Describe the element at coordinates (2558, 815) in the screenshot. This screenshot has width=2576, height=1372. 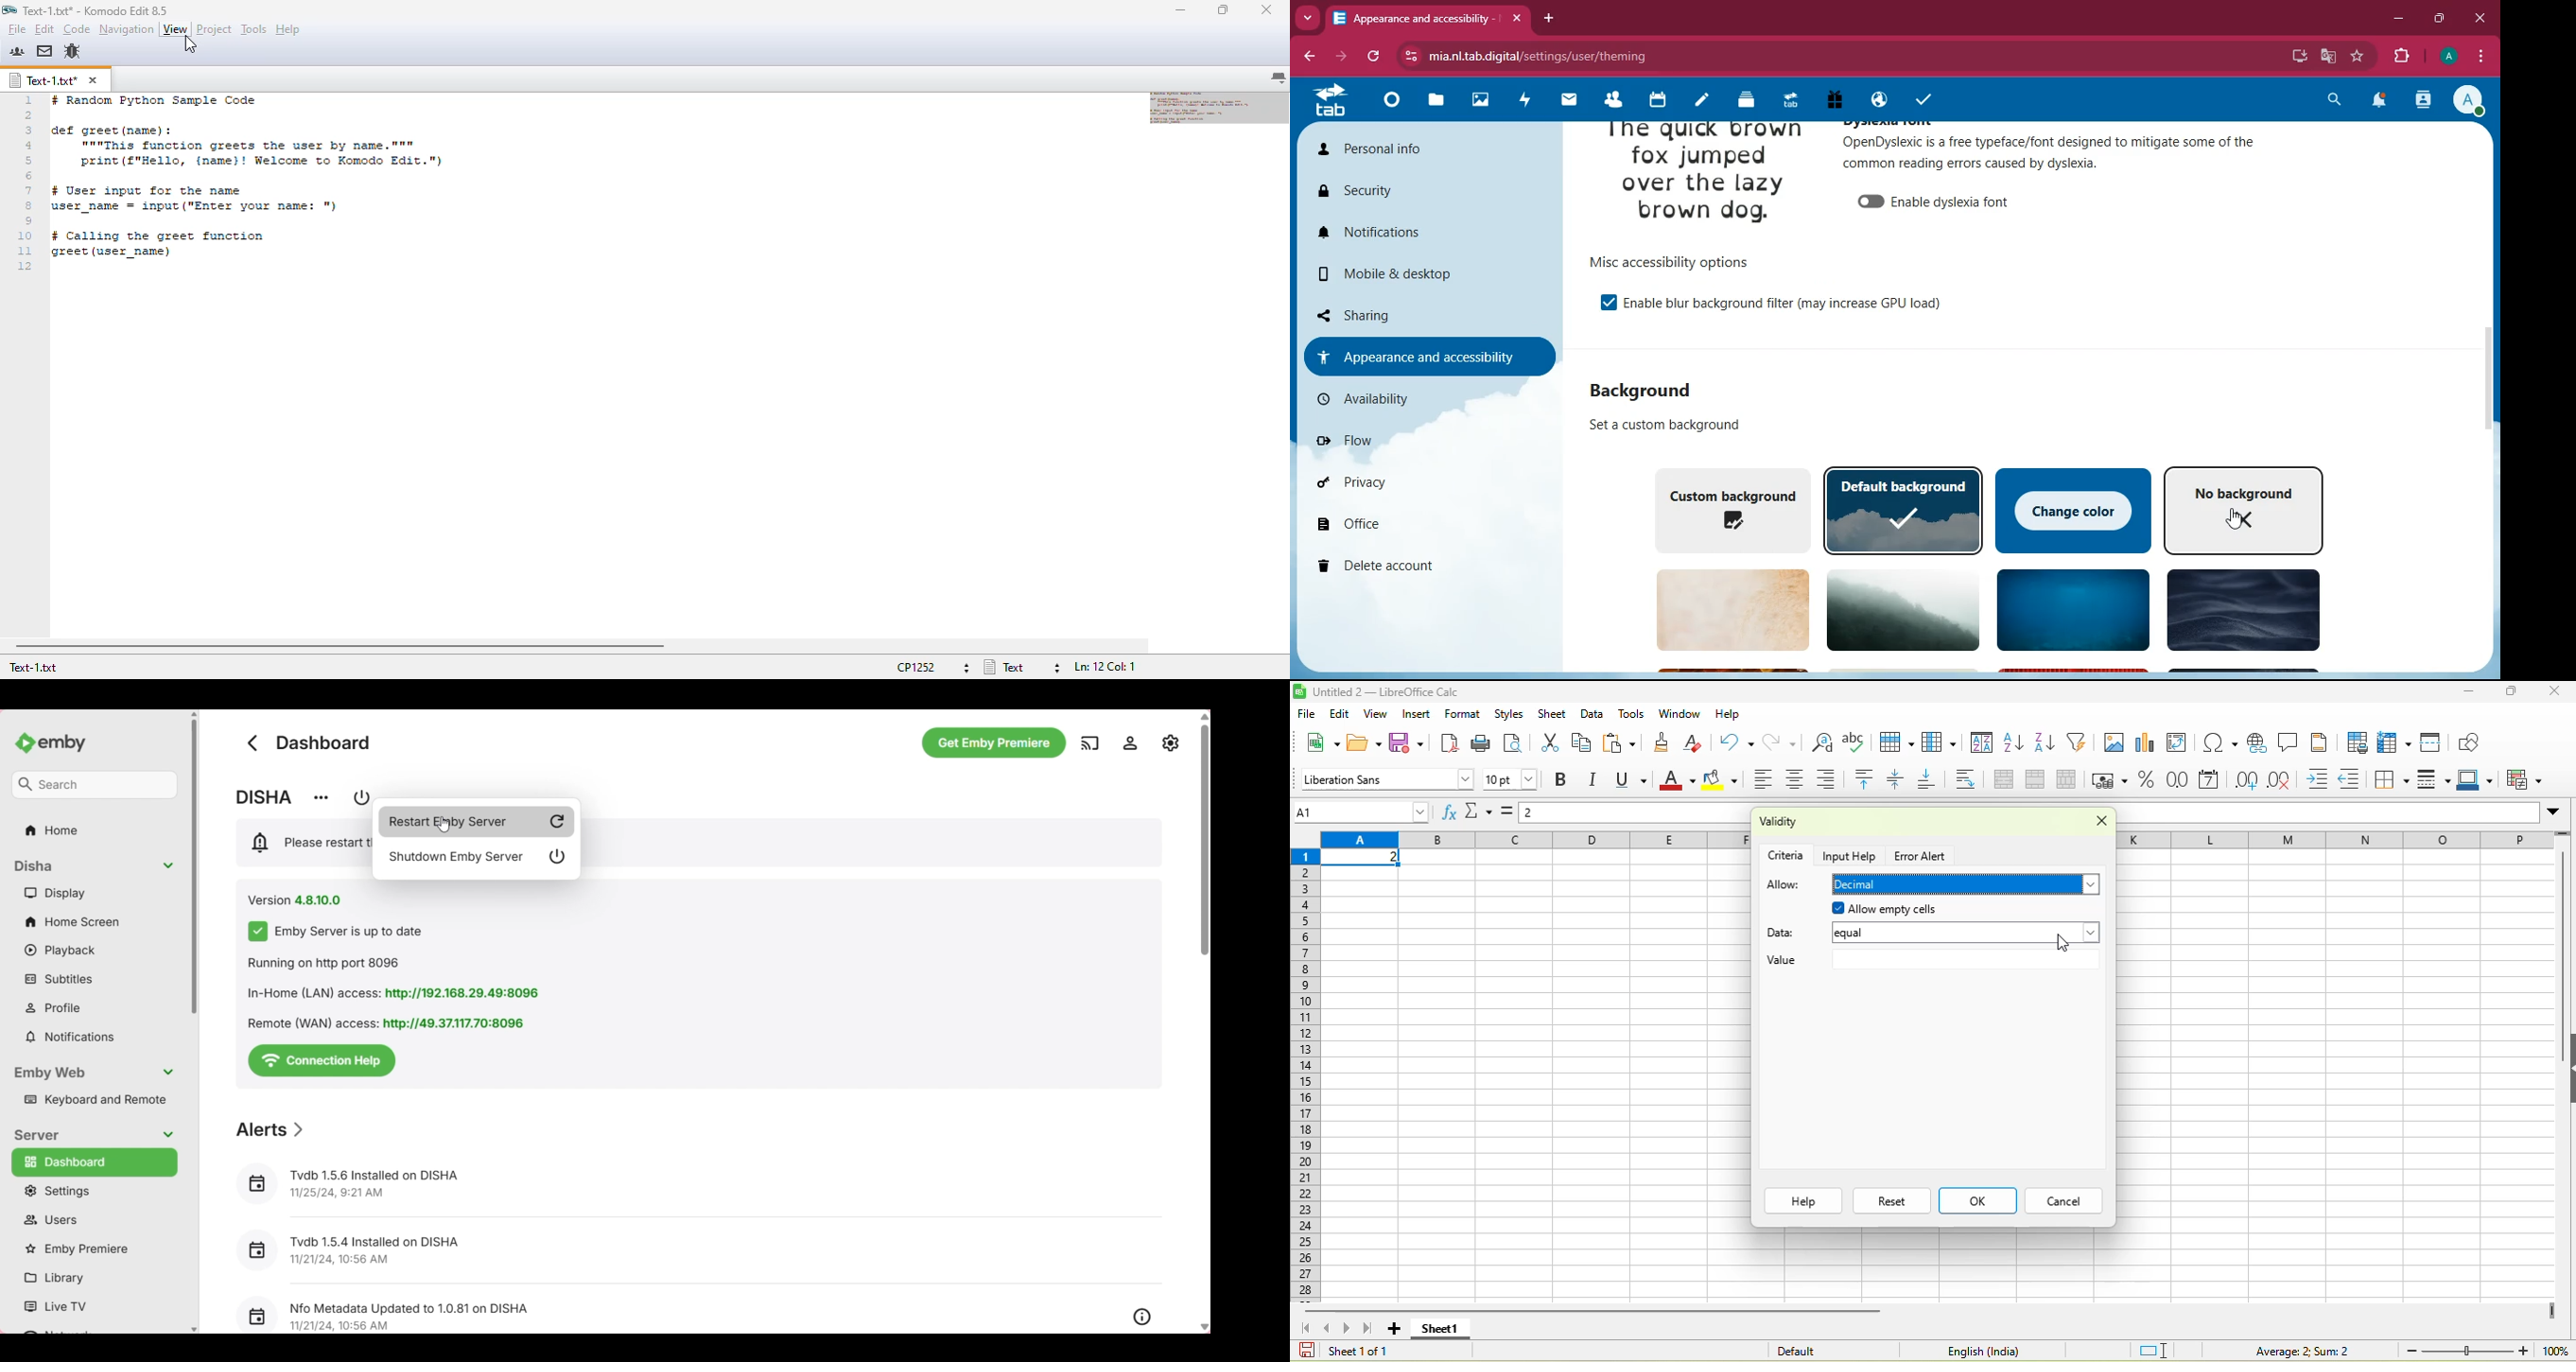
I see `expand formula bar` at that location.